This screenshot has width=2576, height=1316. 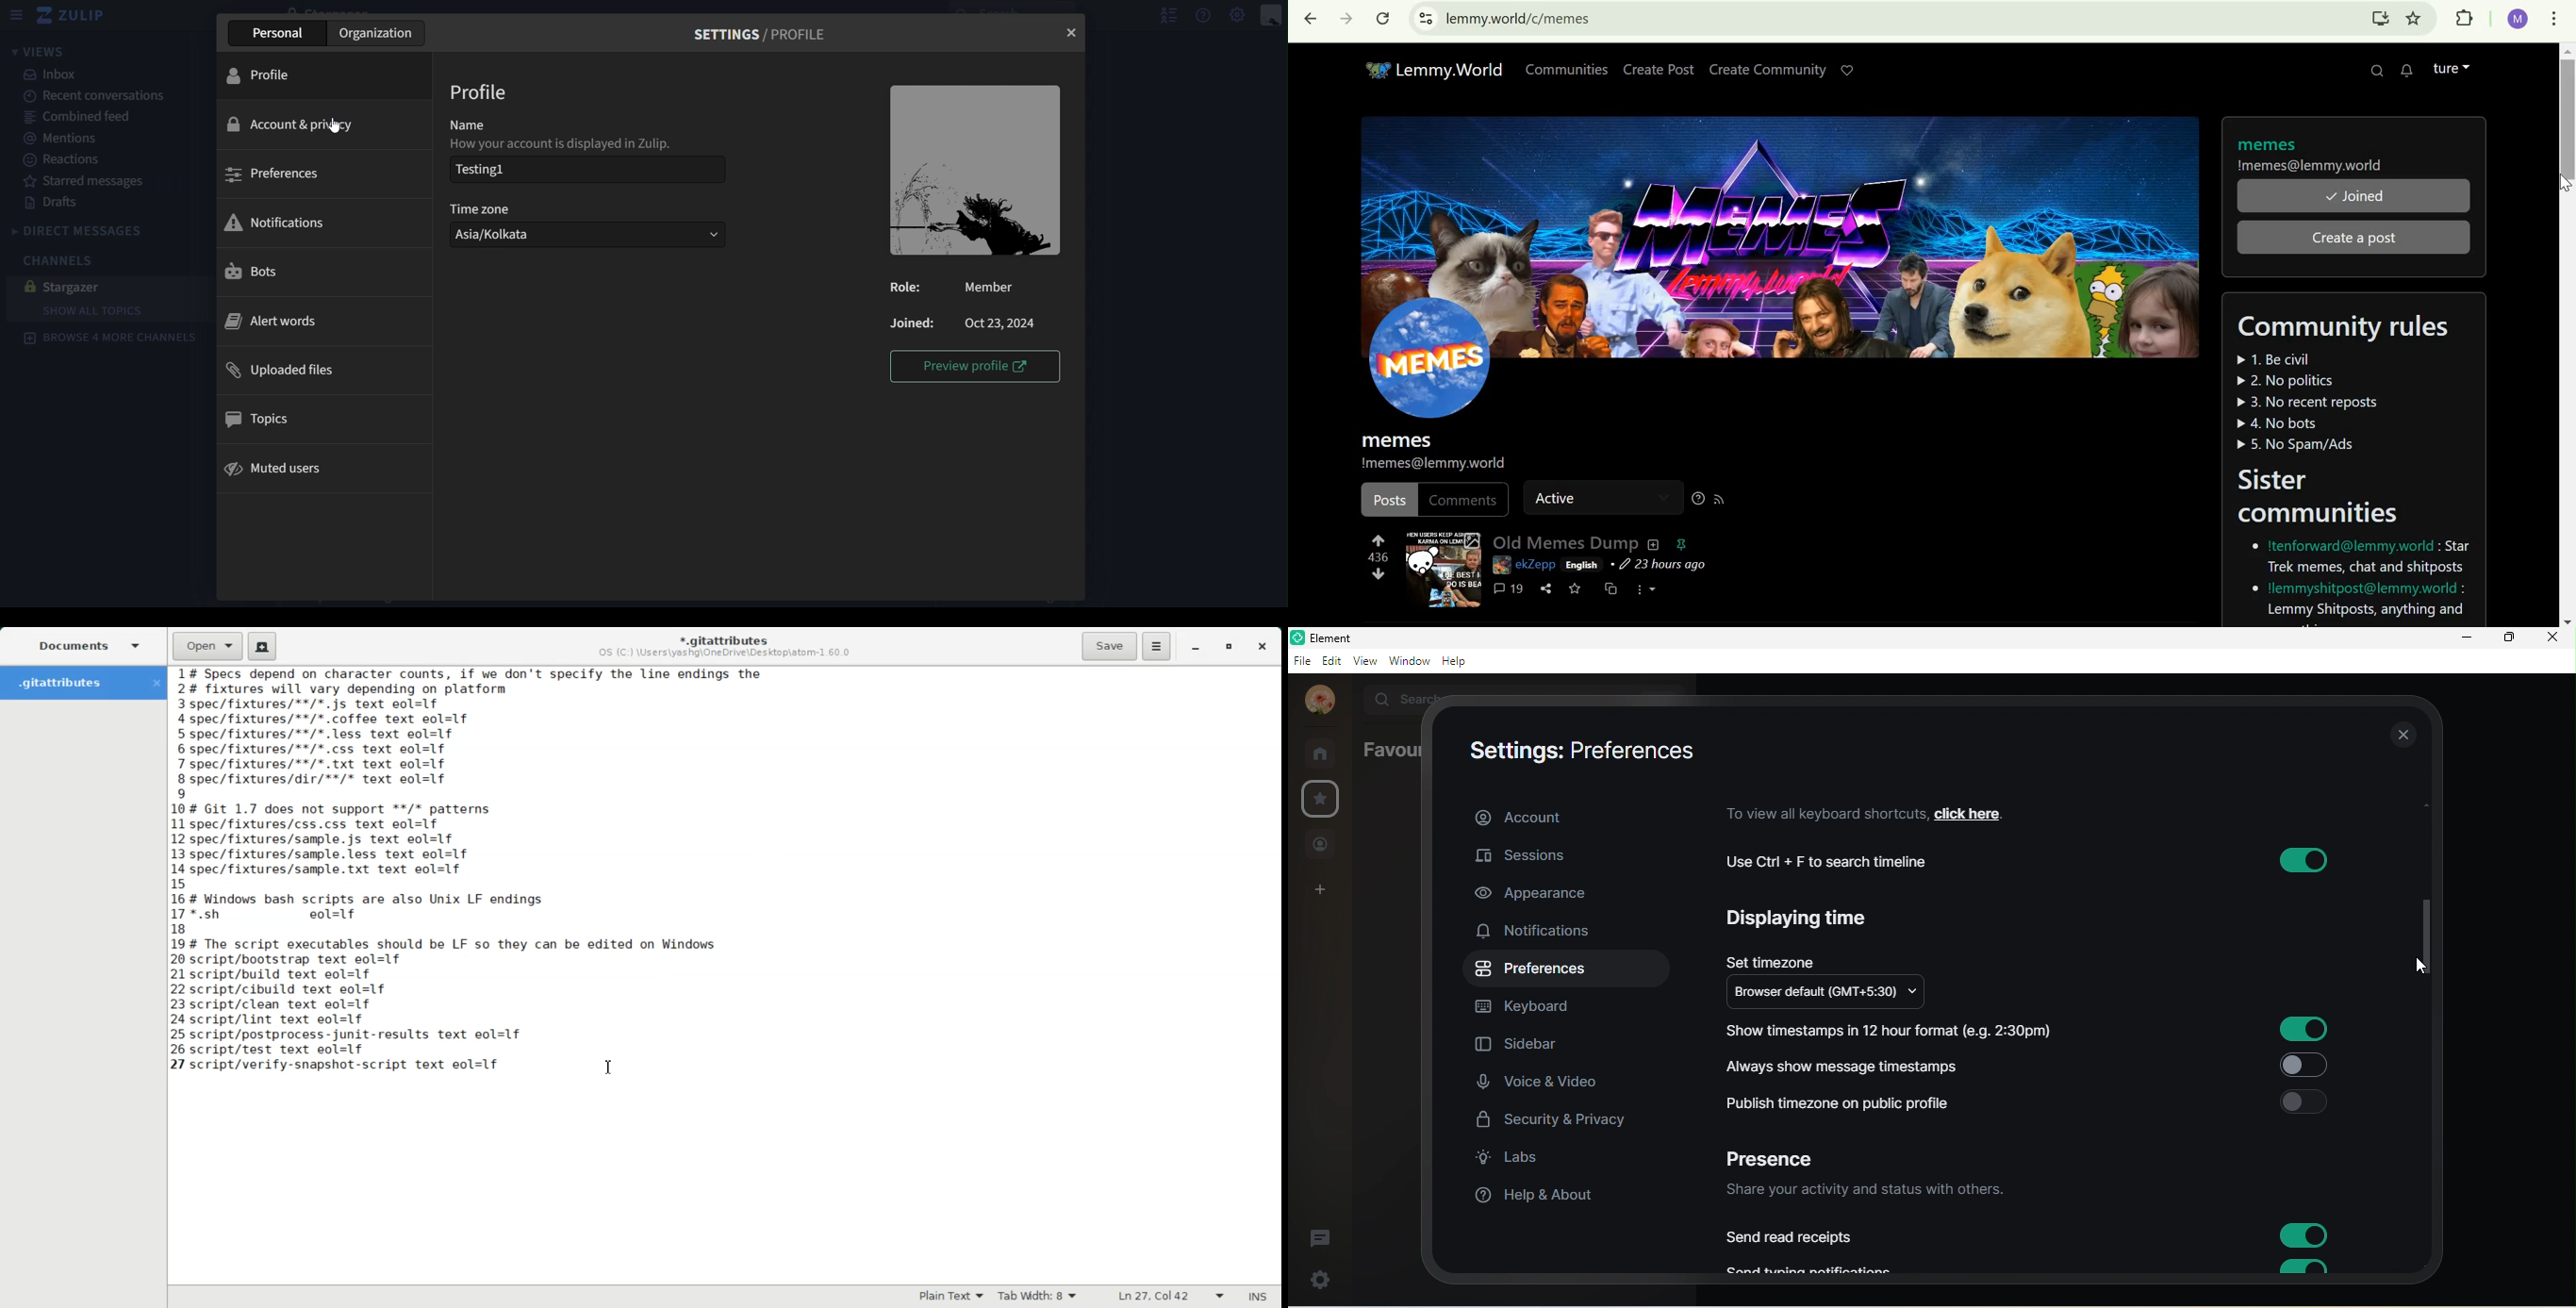 I want to click on button, so click(x=2304, y=1101).